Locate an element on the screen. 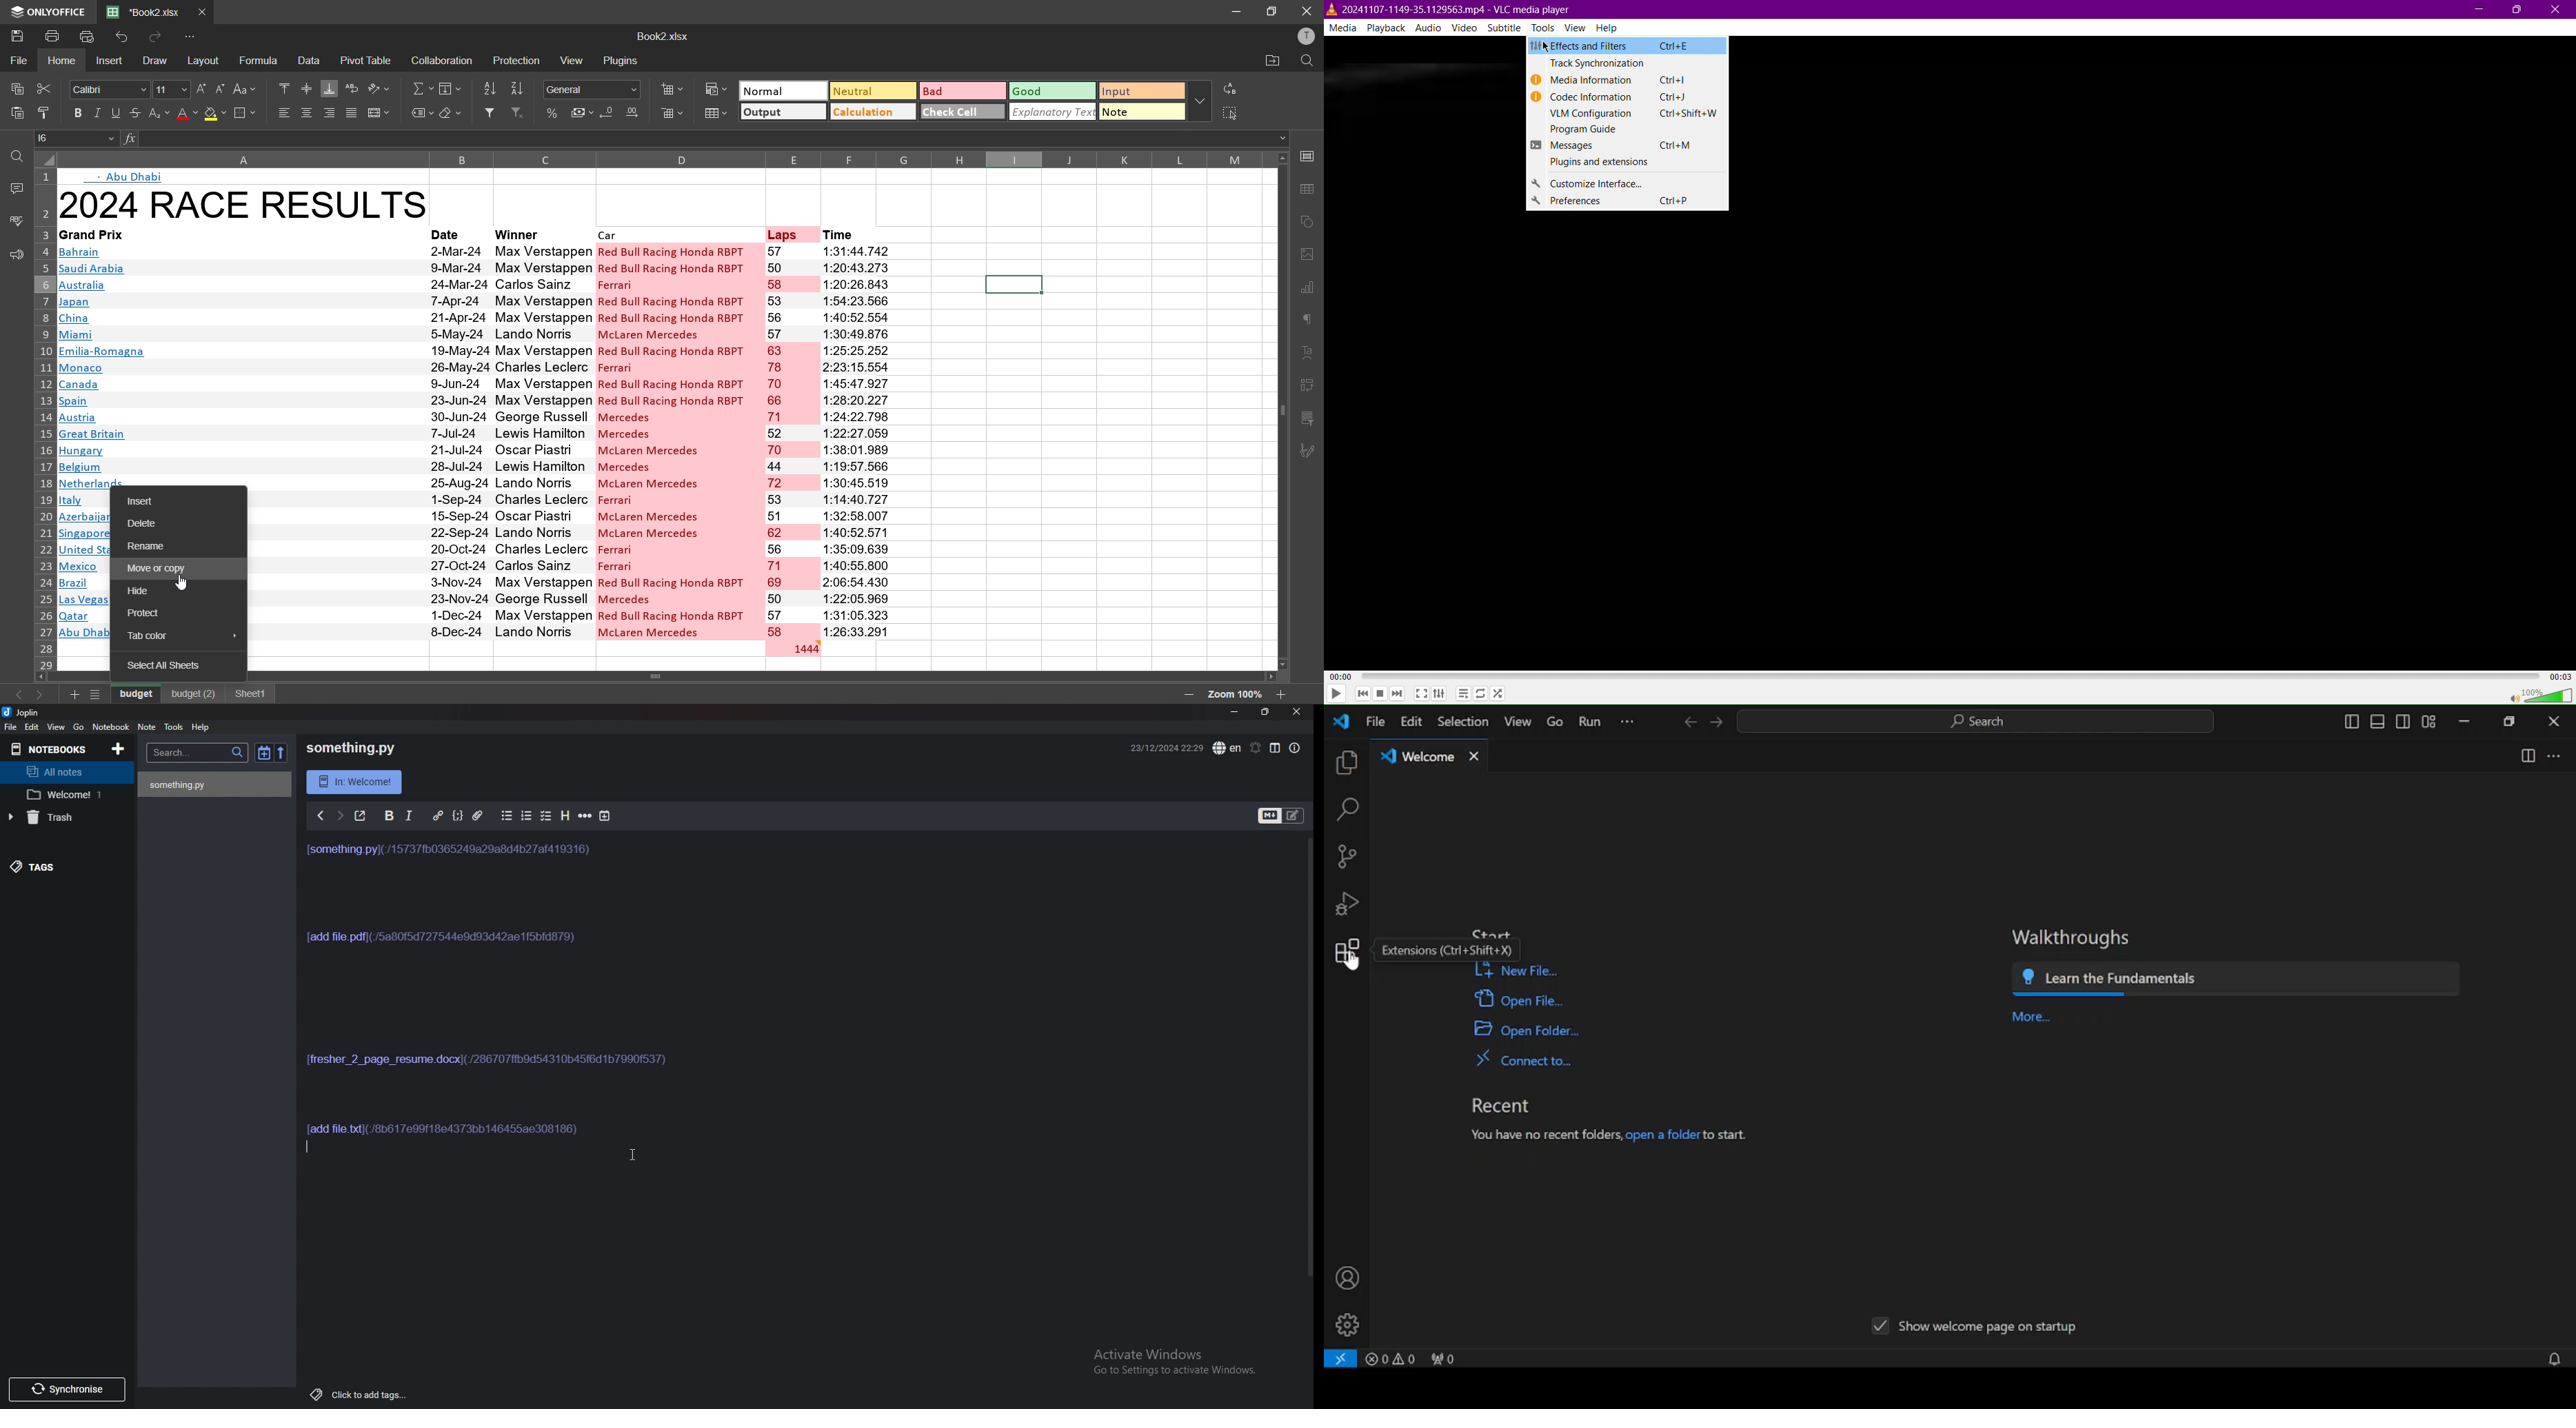 The height and width of the screenshot is (1428, 2576). signature is located at coordinates (1311, 451).